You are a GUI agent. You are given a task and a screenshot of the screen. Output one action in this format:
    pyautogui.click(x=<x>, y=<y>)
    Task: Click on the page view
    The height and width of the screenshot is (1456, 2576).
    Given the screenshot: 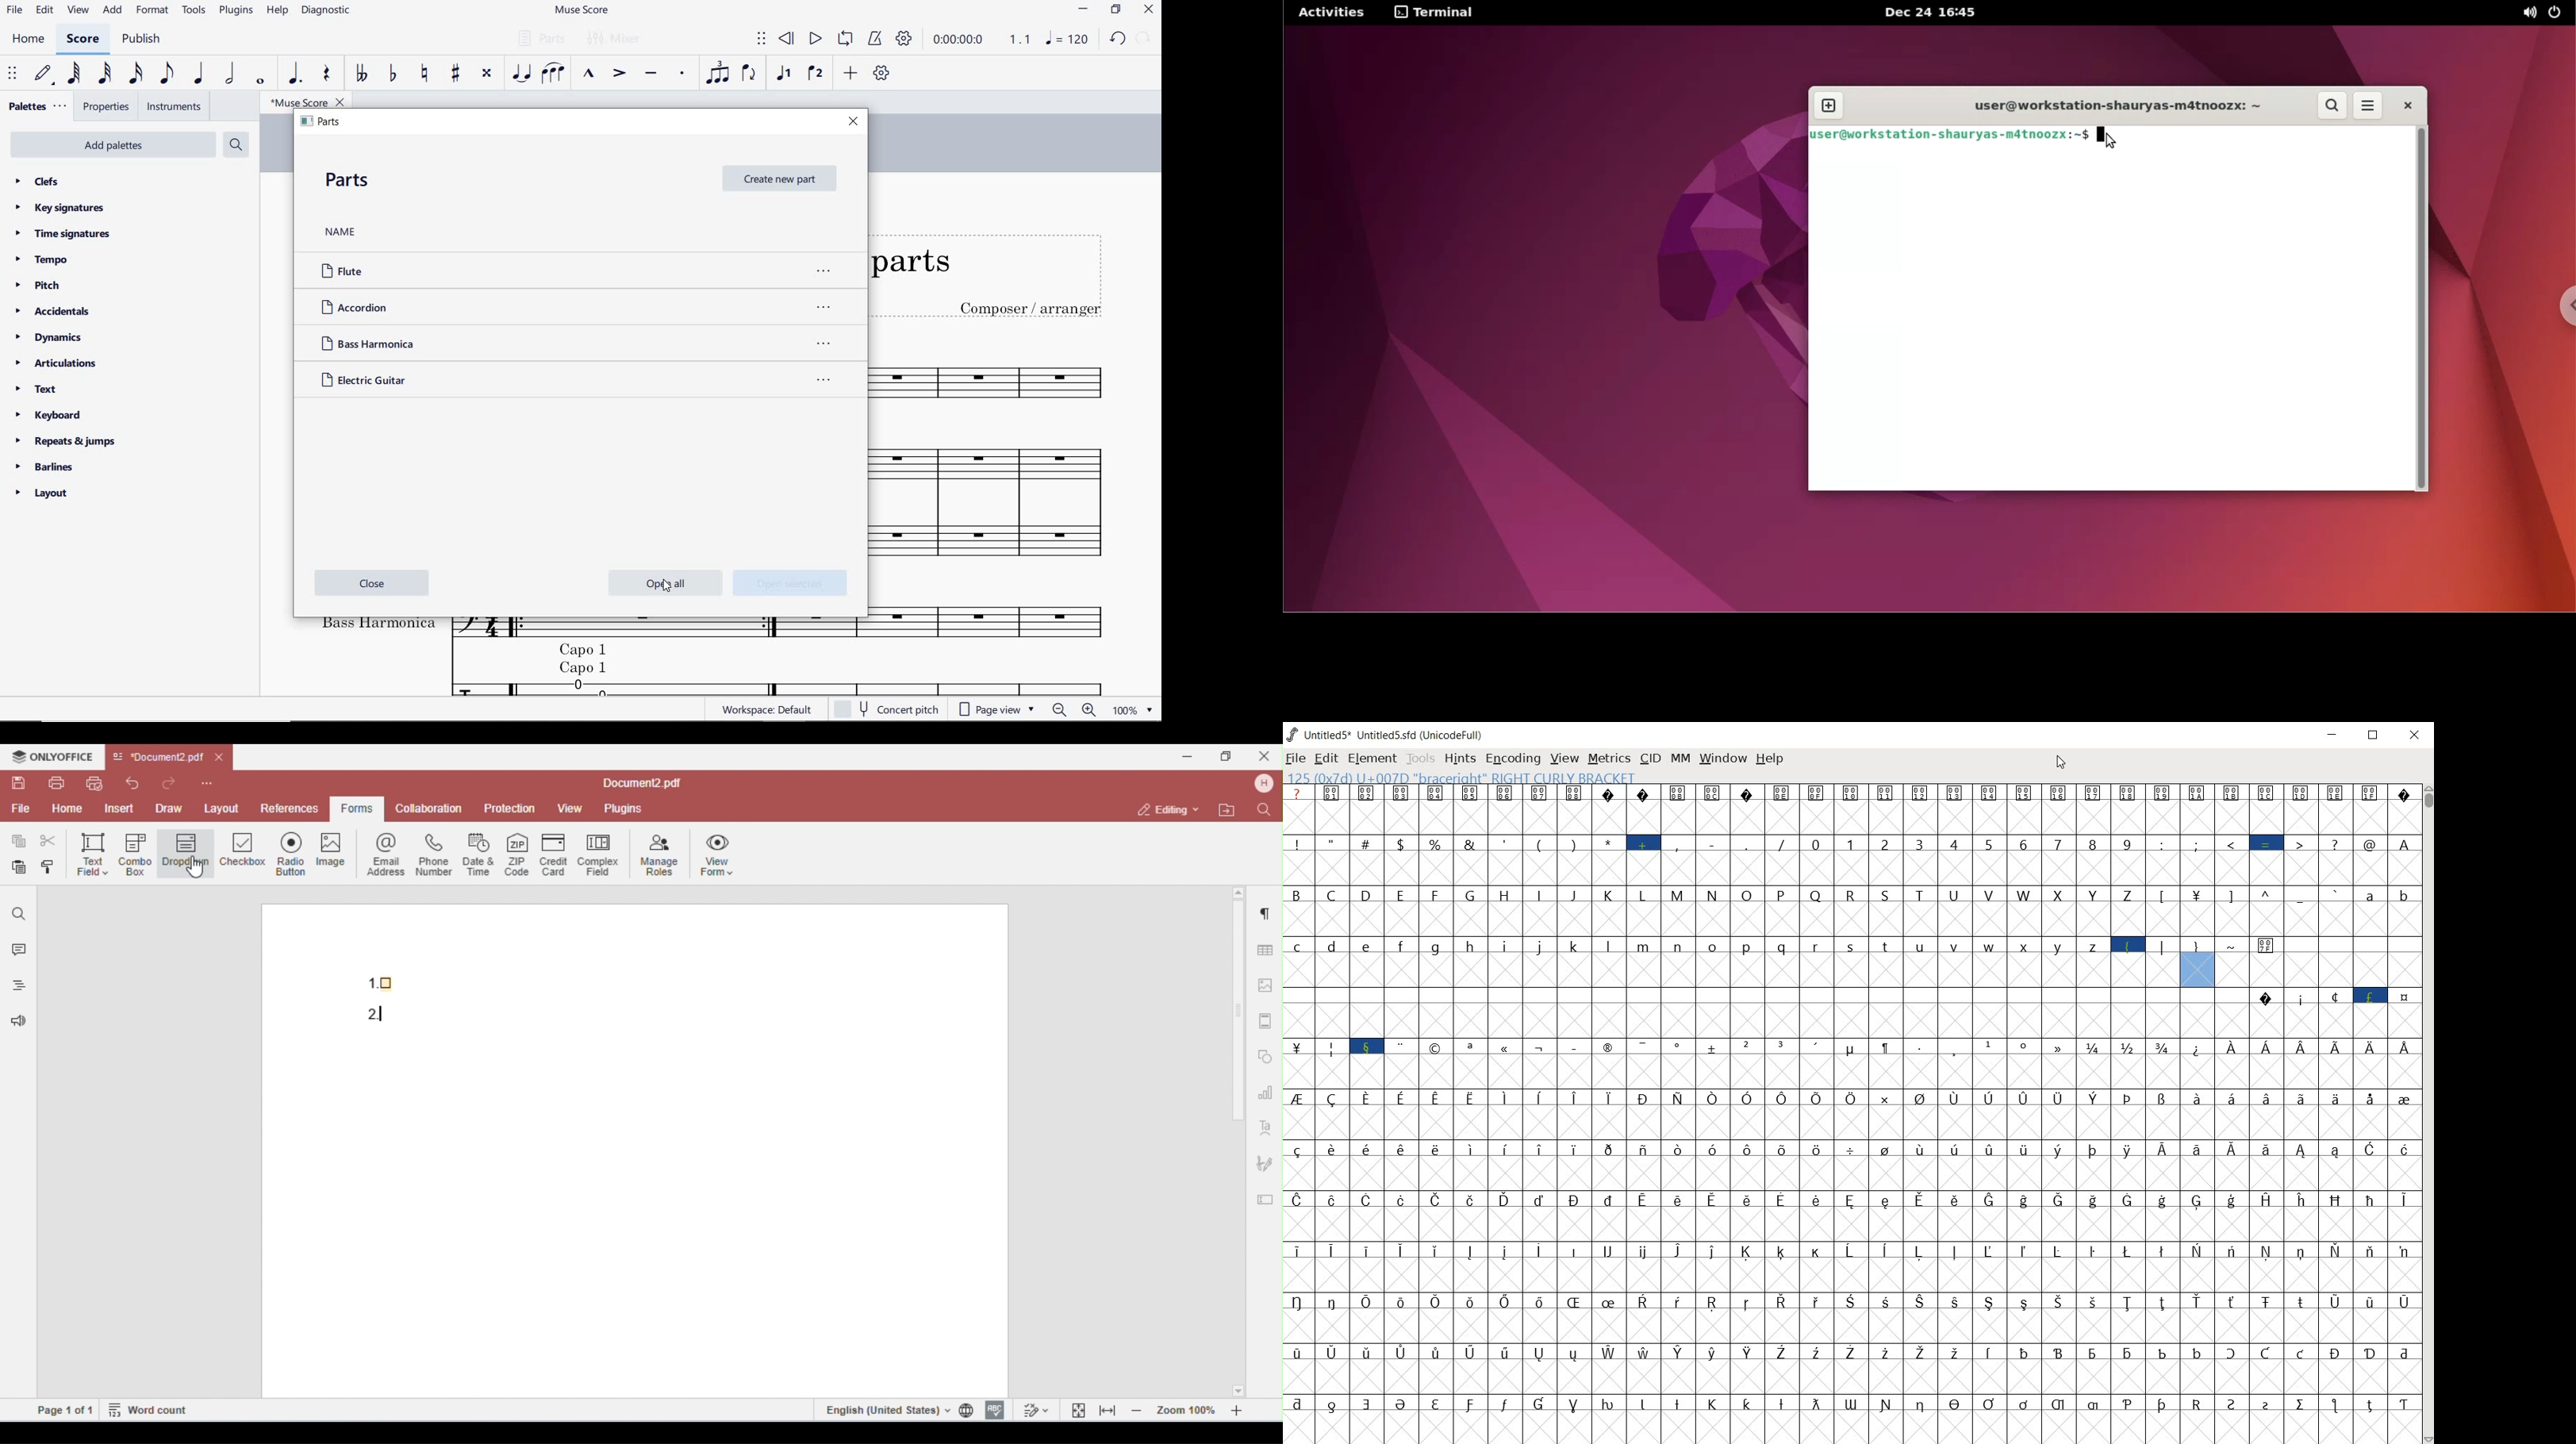 What is the action you would take?
    pyautogui.click(x=996, y=709)
    